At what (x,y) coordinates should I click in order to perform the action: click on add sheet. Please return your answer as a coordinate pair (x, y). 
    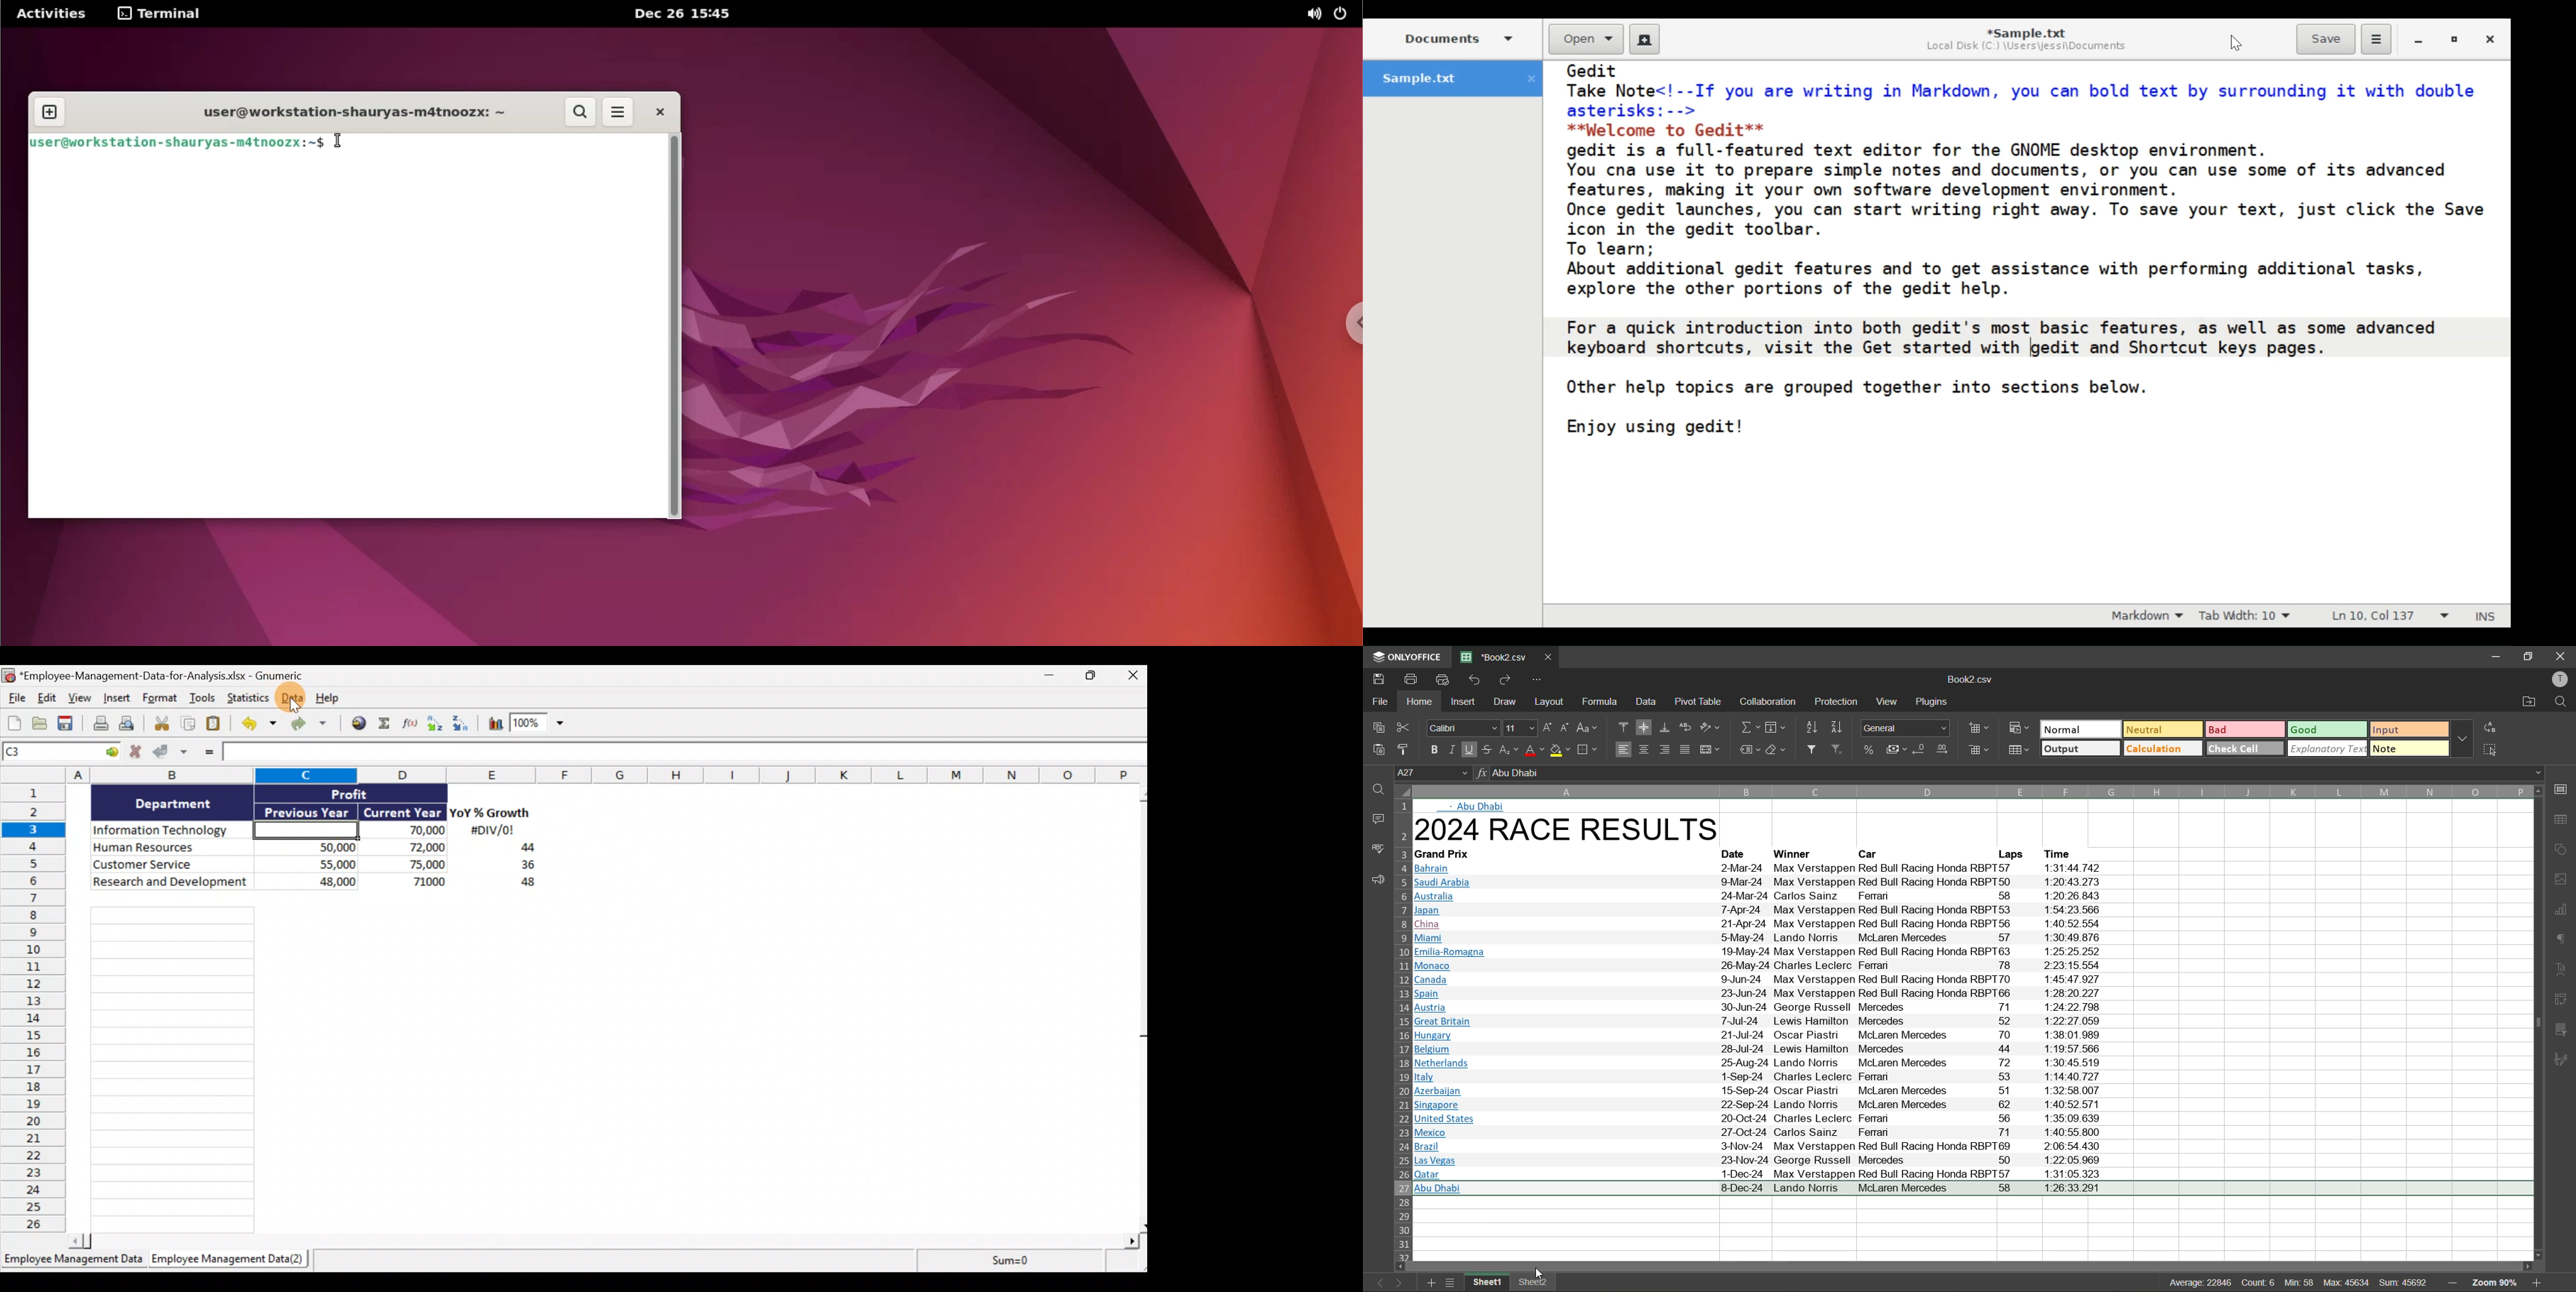
    Looking at the image, I should click on (1432, 1283).